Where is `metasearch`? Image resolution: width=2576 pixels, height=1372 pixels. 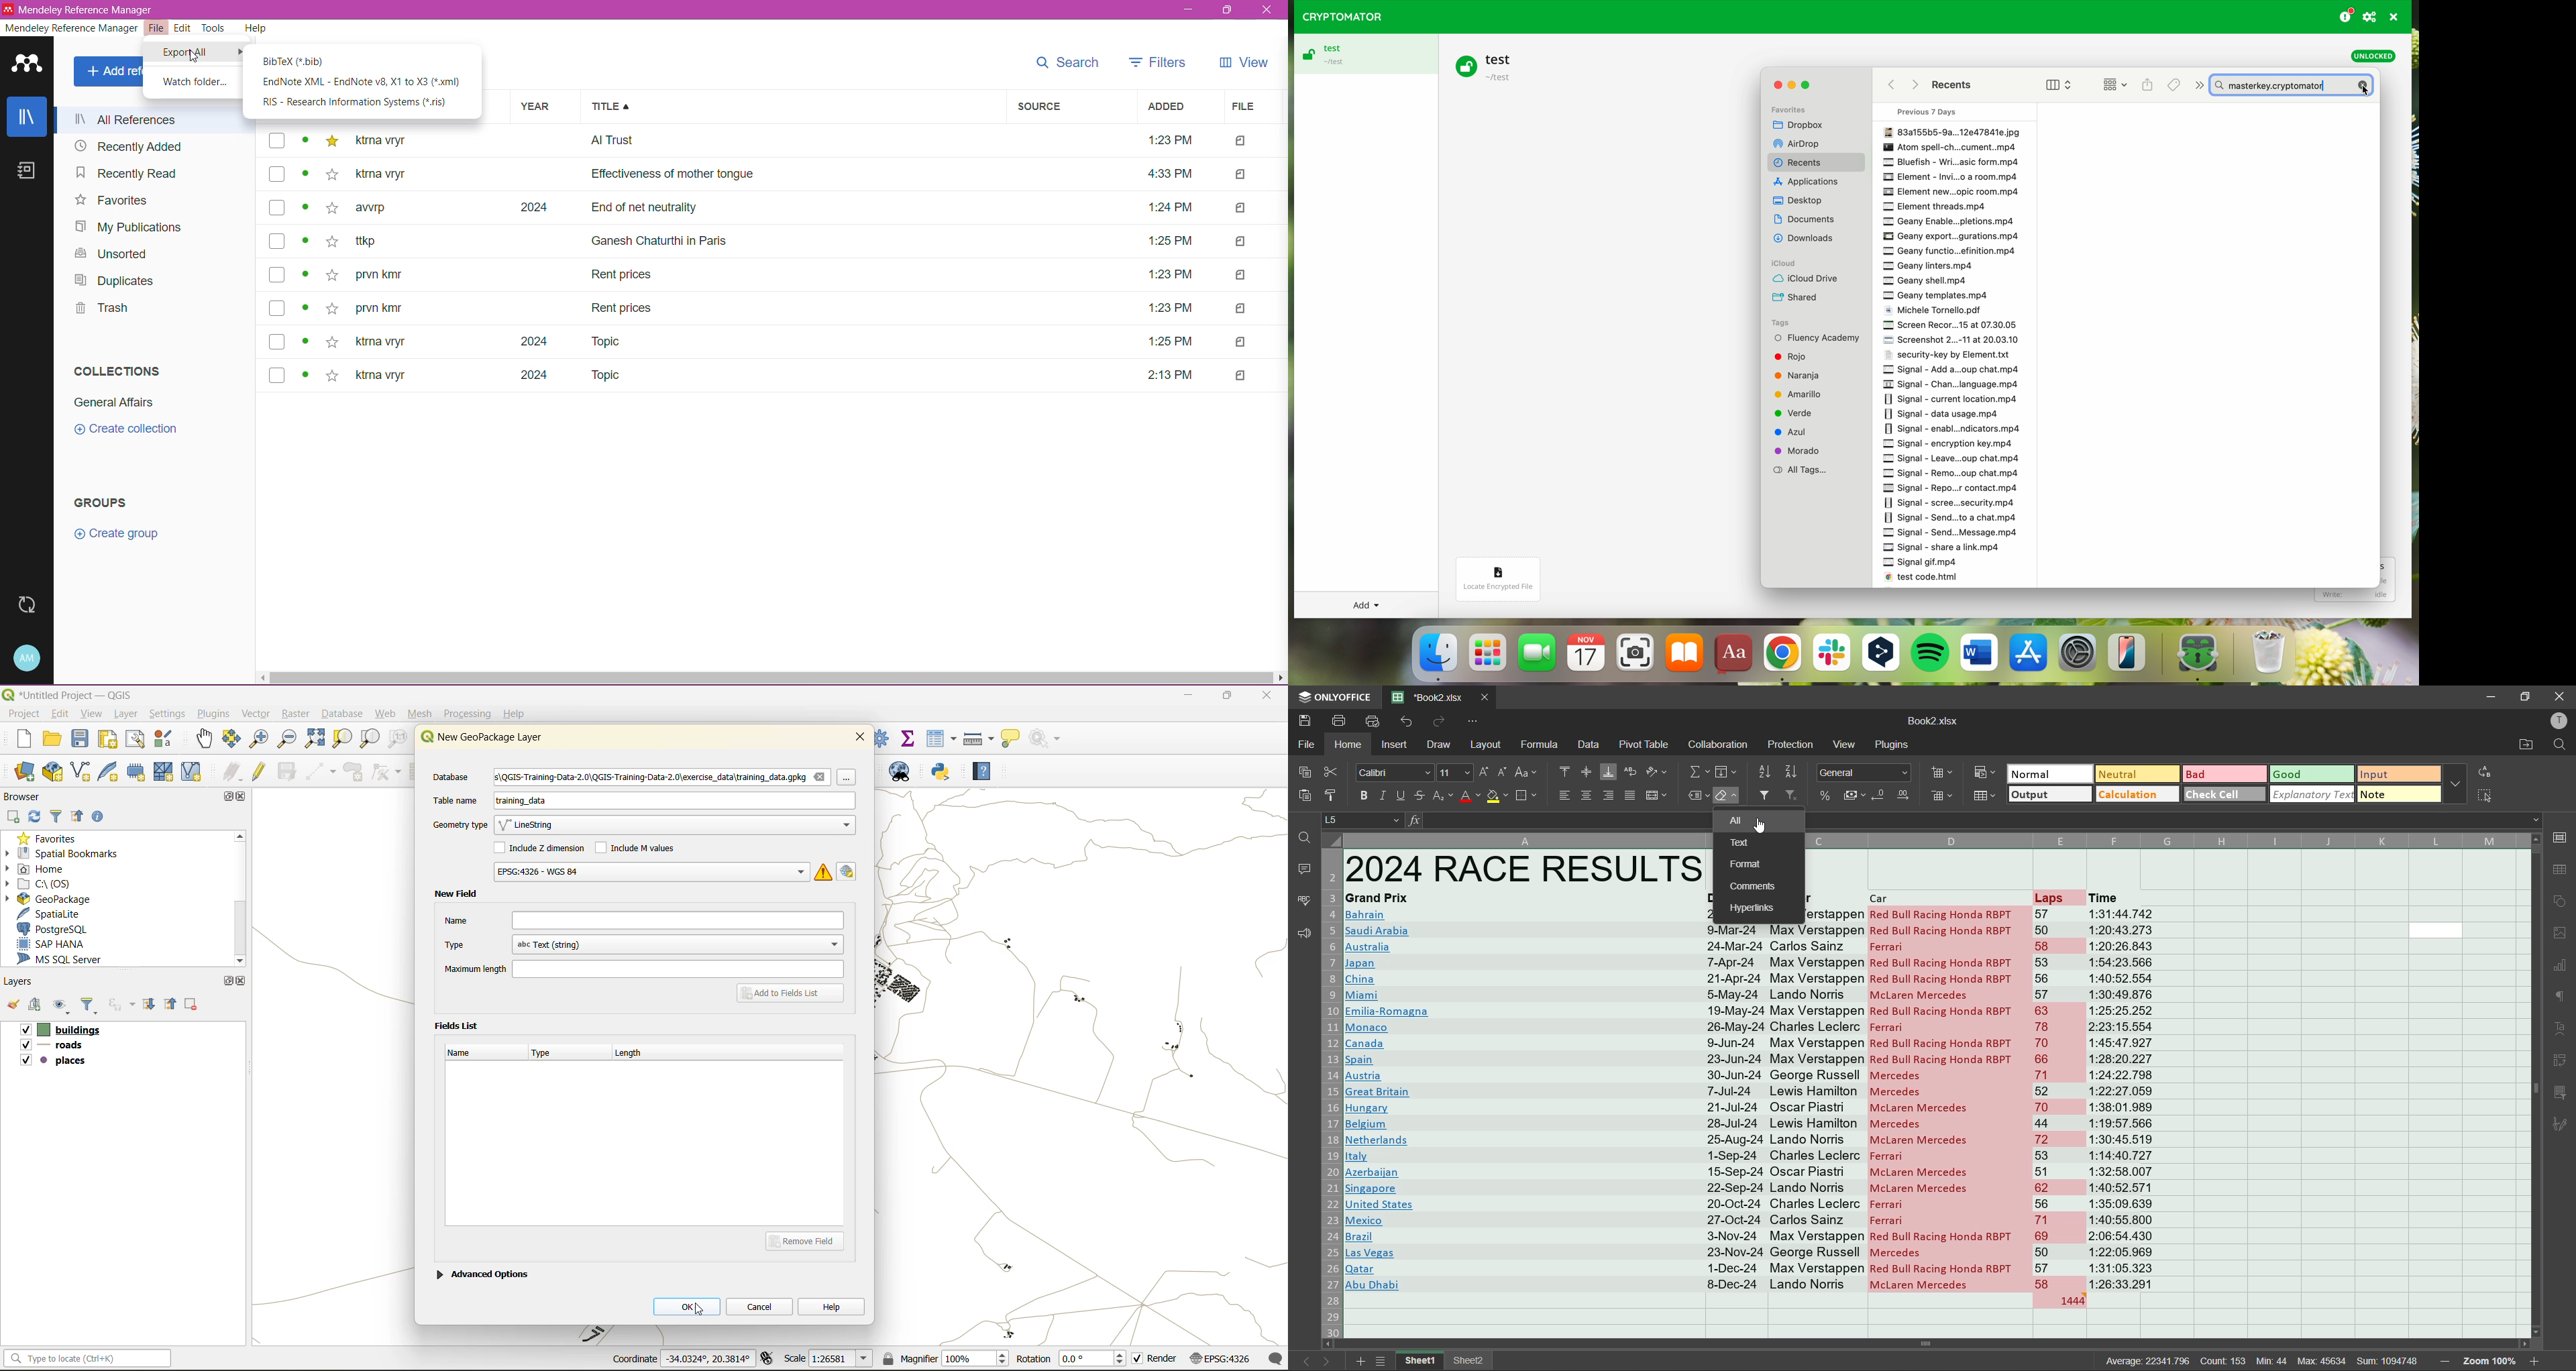
metasearch is located at coordinates (906, 774).